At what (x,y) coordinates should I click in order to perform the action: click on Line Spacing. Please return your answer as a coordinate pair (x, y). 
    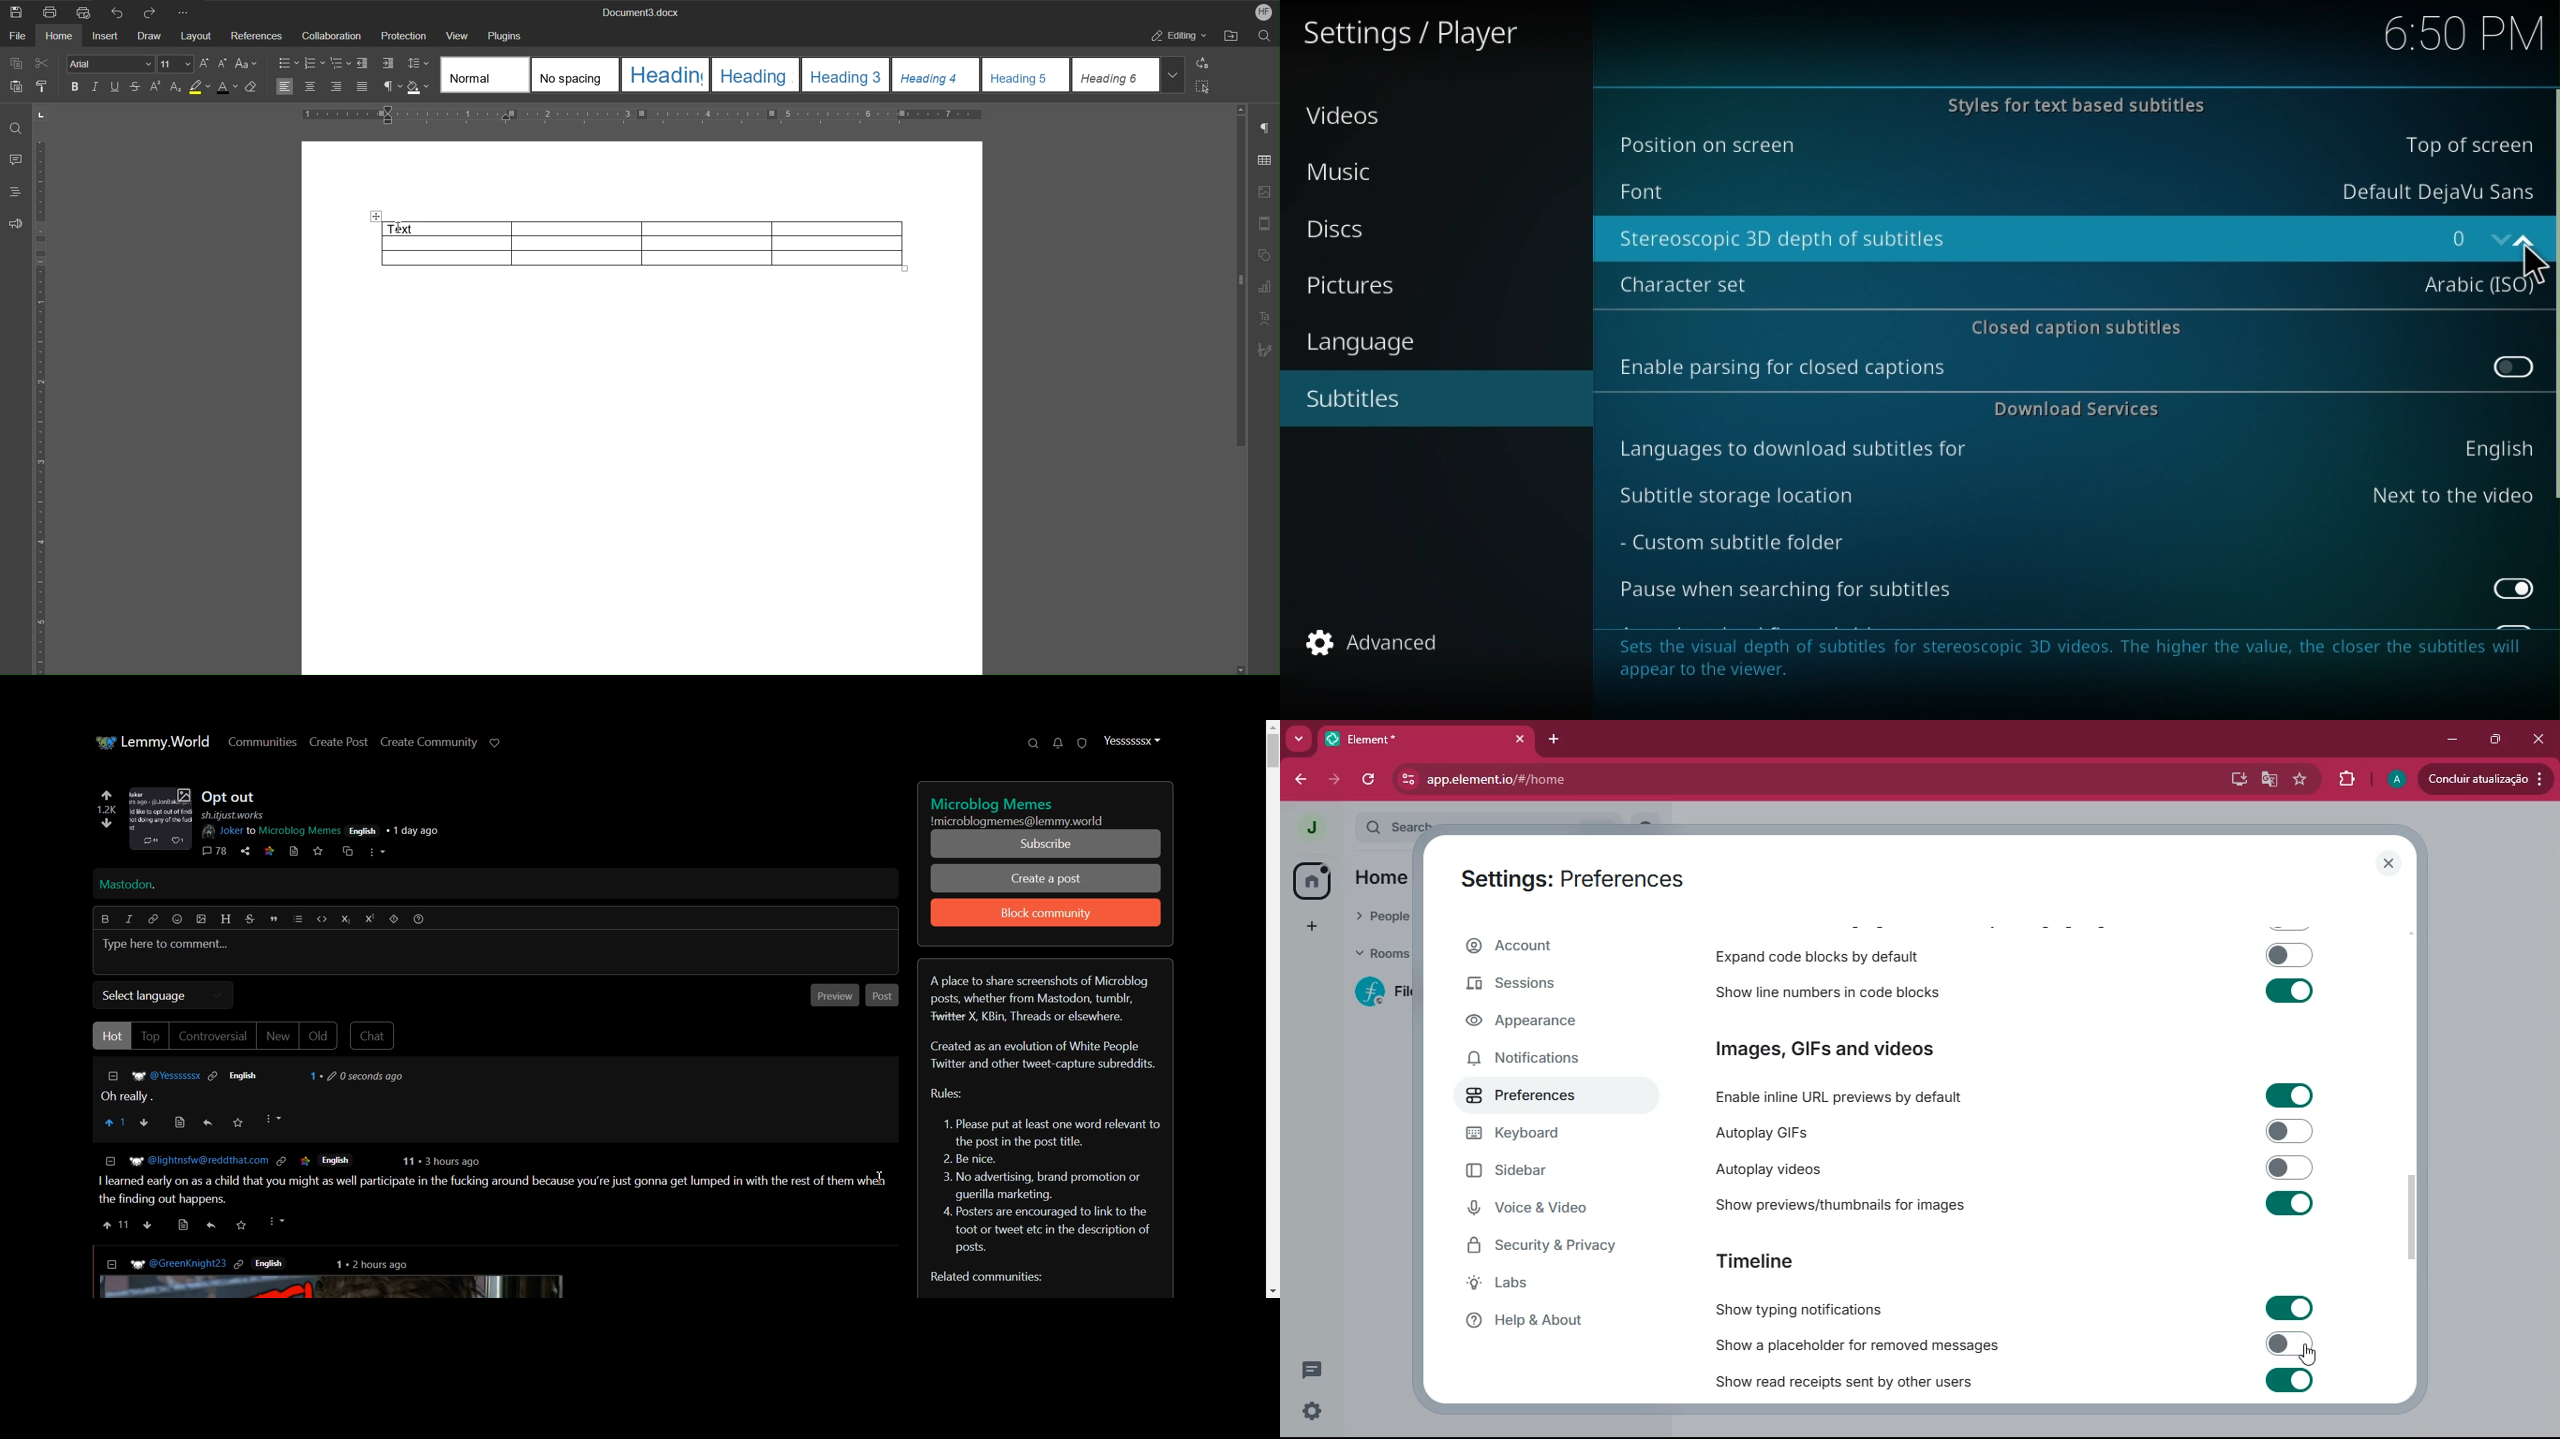
    Looking at the image, I should click on (417, 64).